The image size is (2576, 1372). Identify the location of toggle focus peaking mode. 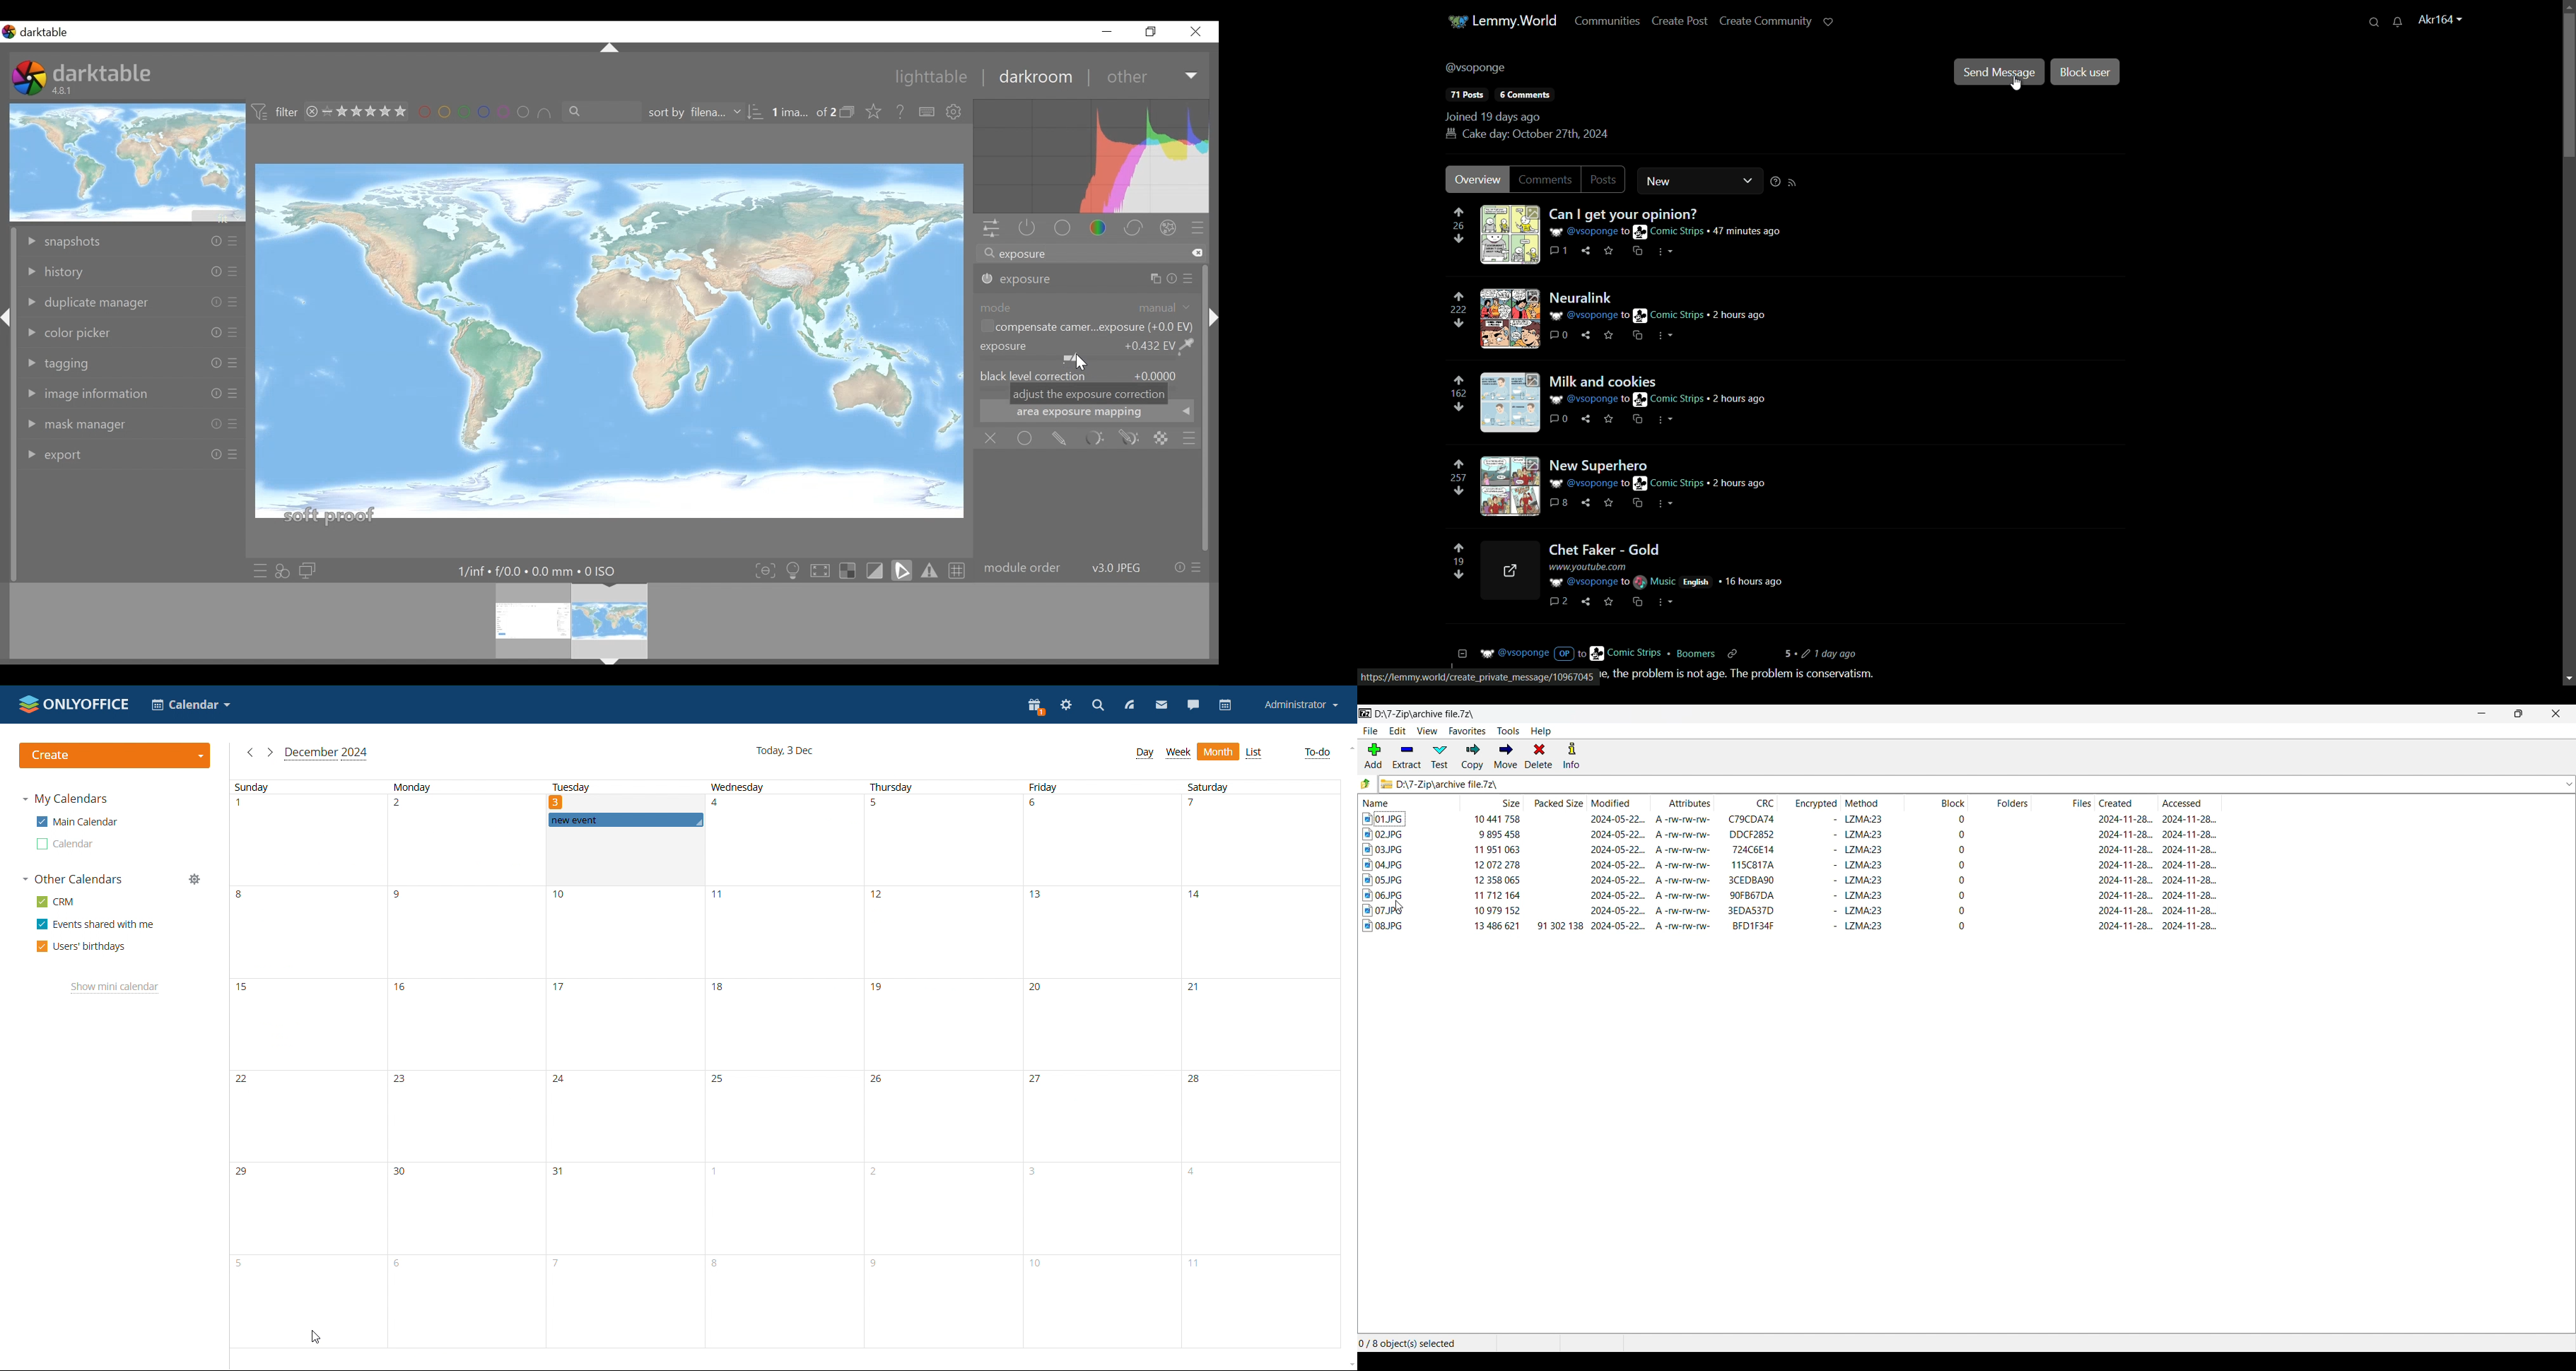
(767, 570).